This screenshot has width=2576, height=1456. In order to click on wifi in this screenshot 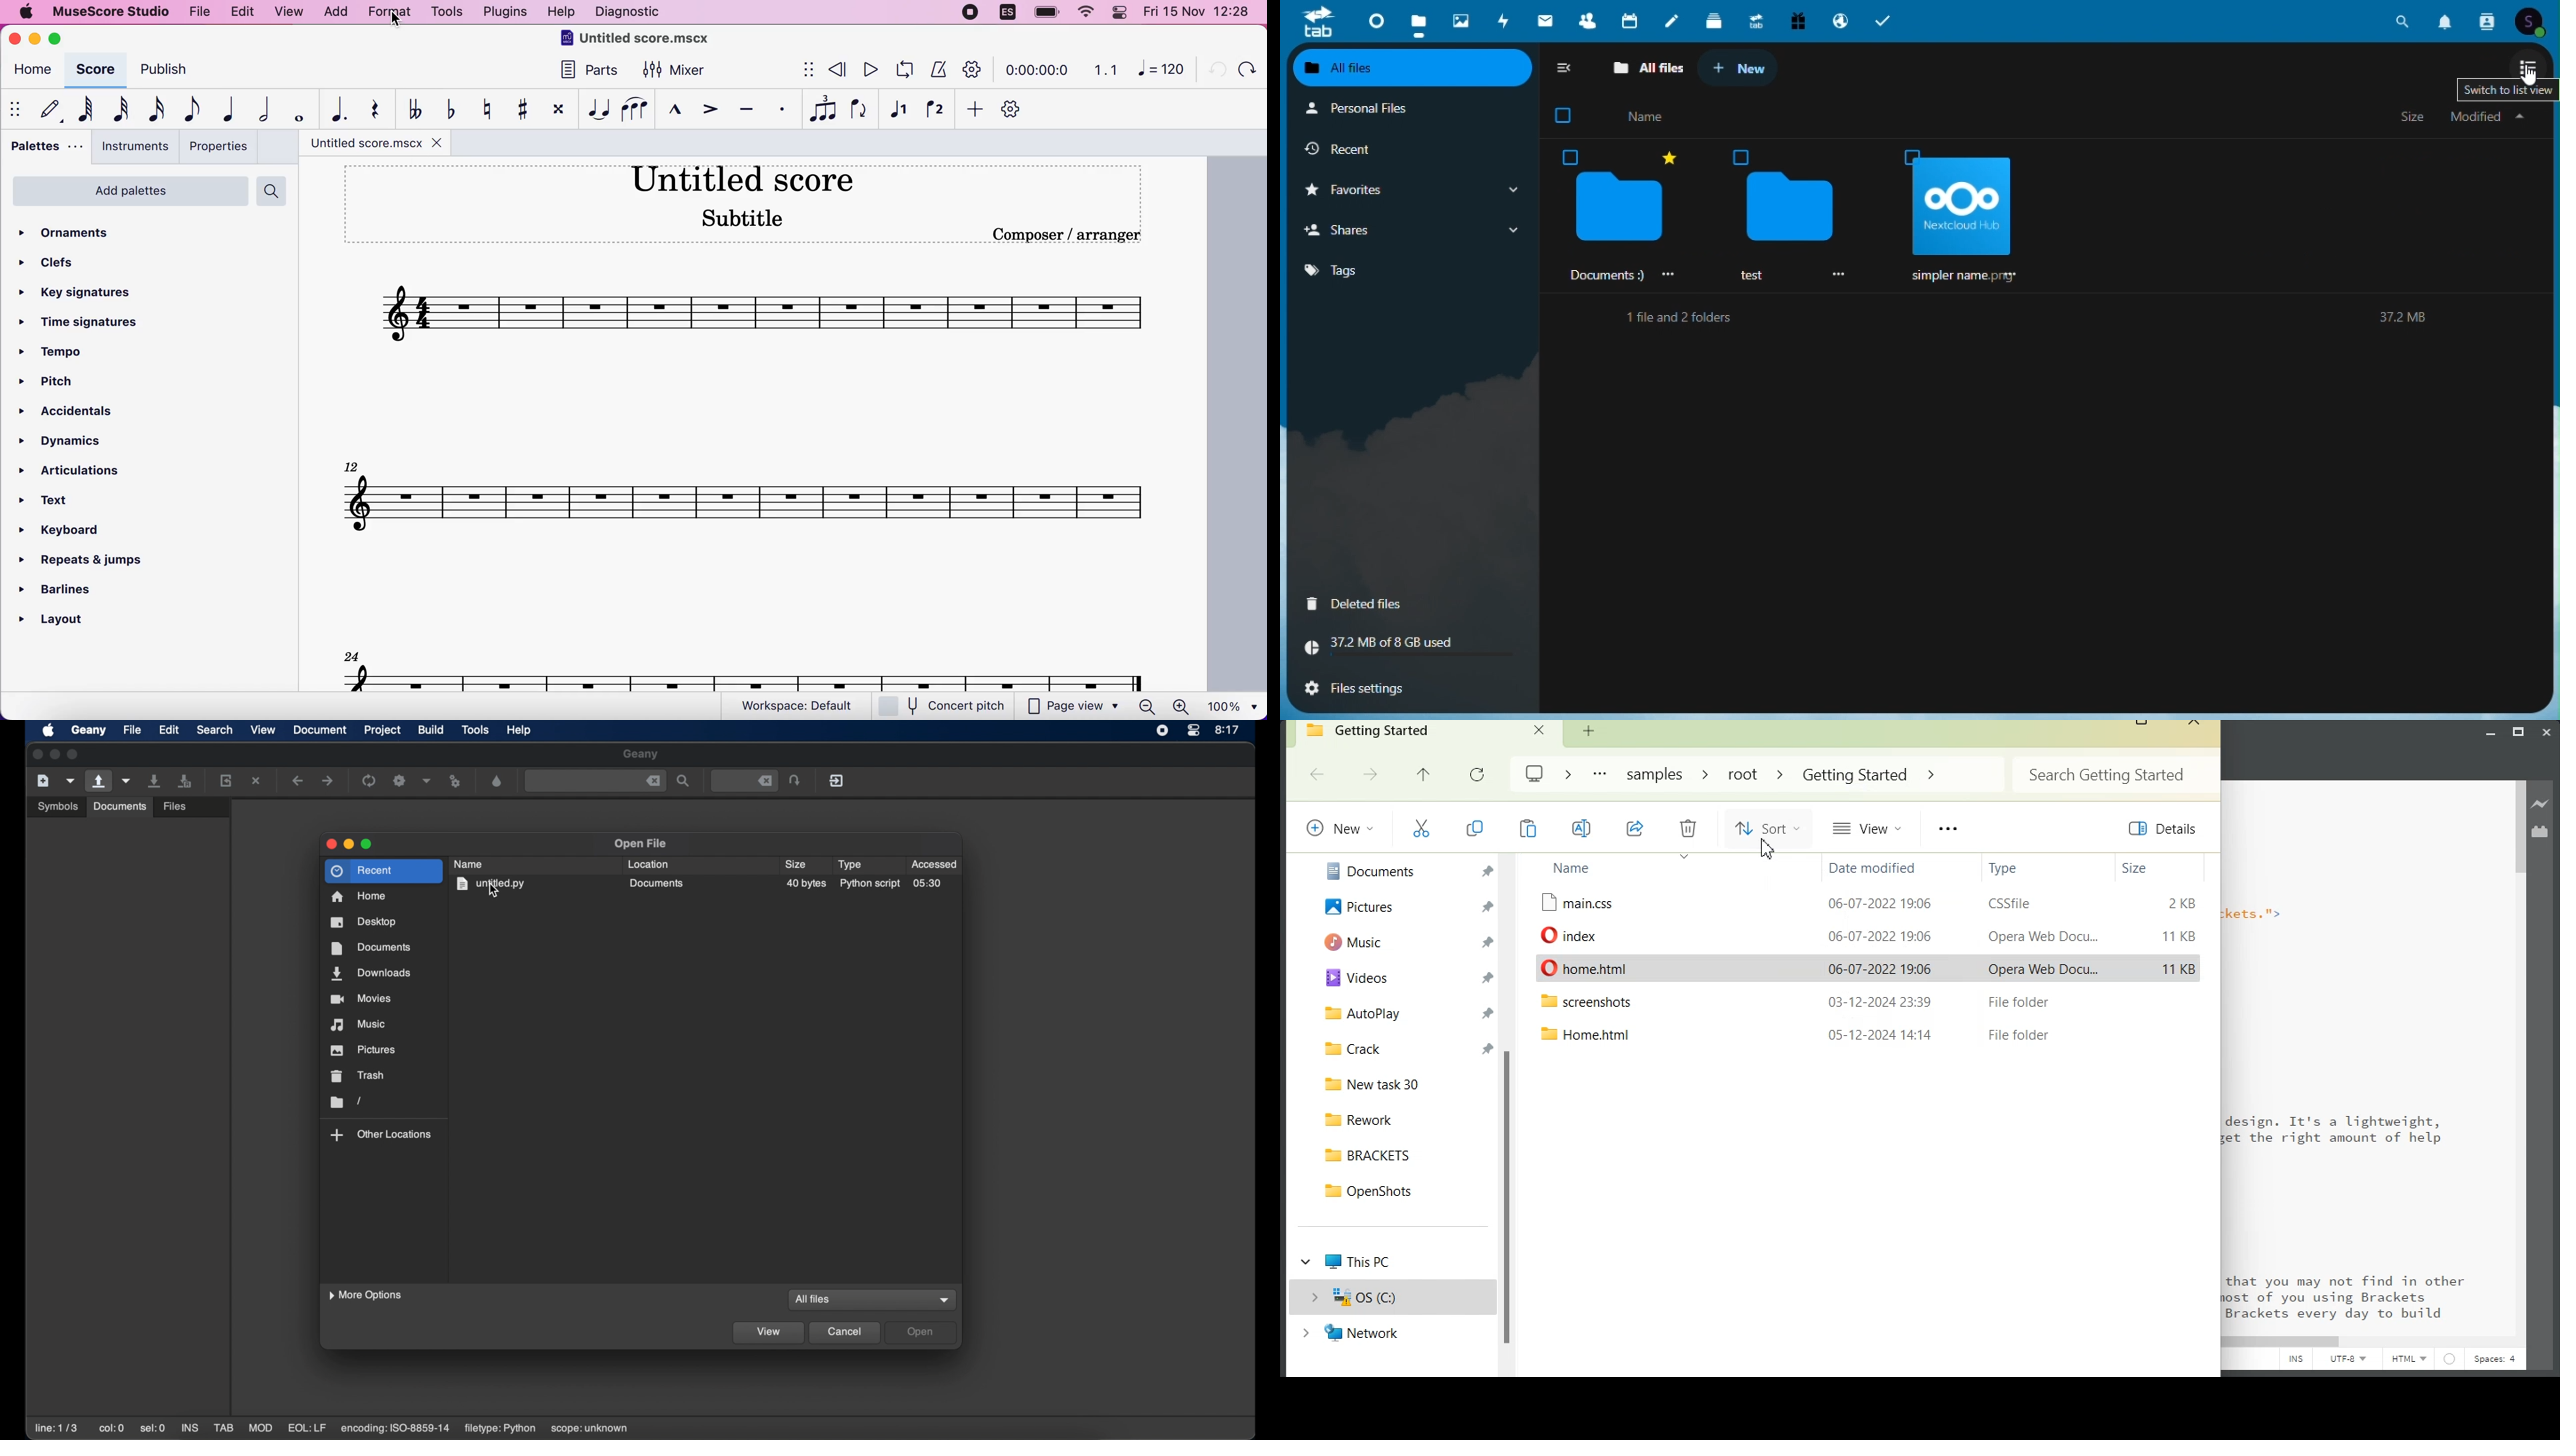, I will do `click(1084, 12)`.